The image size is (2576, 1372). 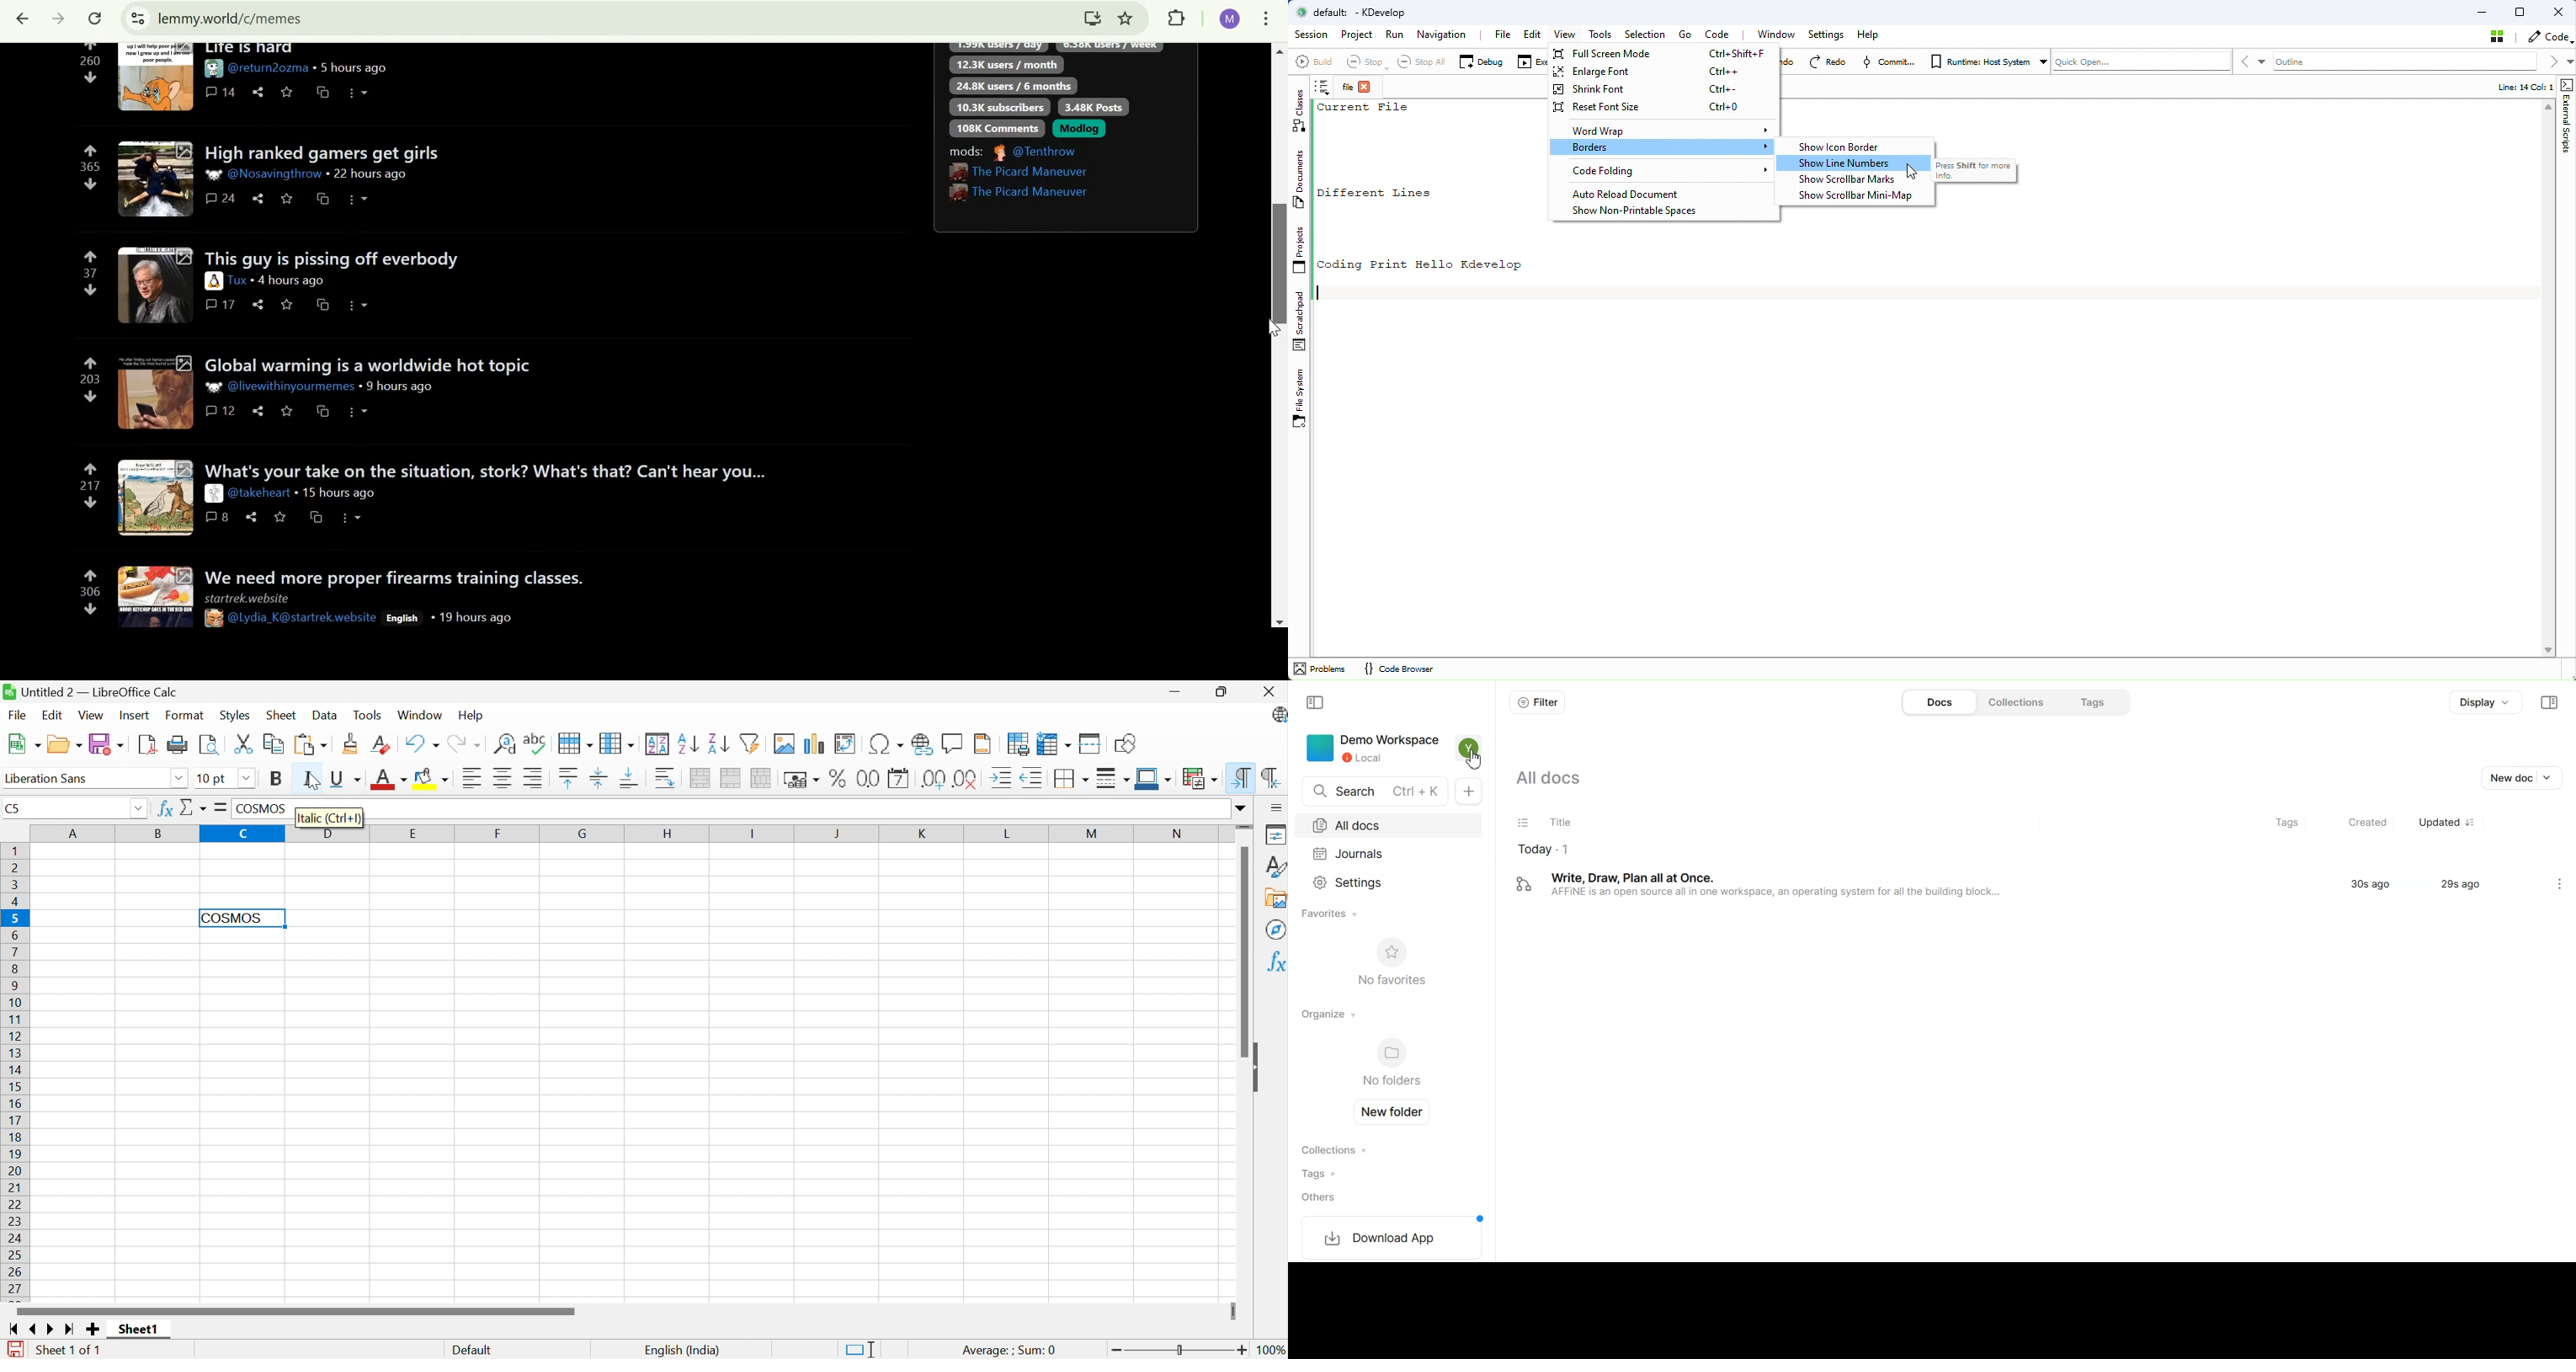 What do you see at coordinates (783, 744) in the screenshot?
I see `Insert image` at bounding box center [783, 744].